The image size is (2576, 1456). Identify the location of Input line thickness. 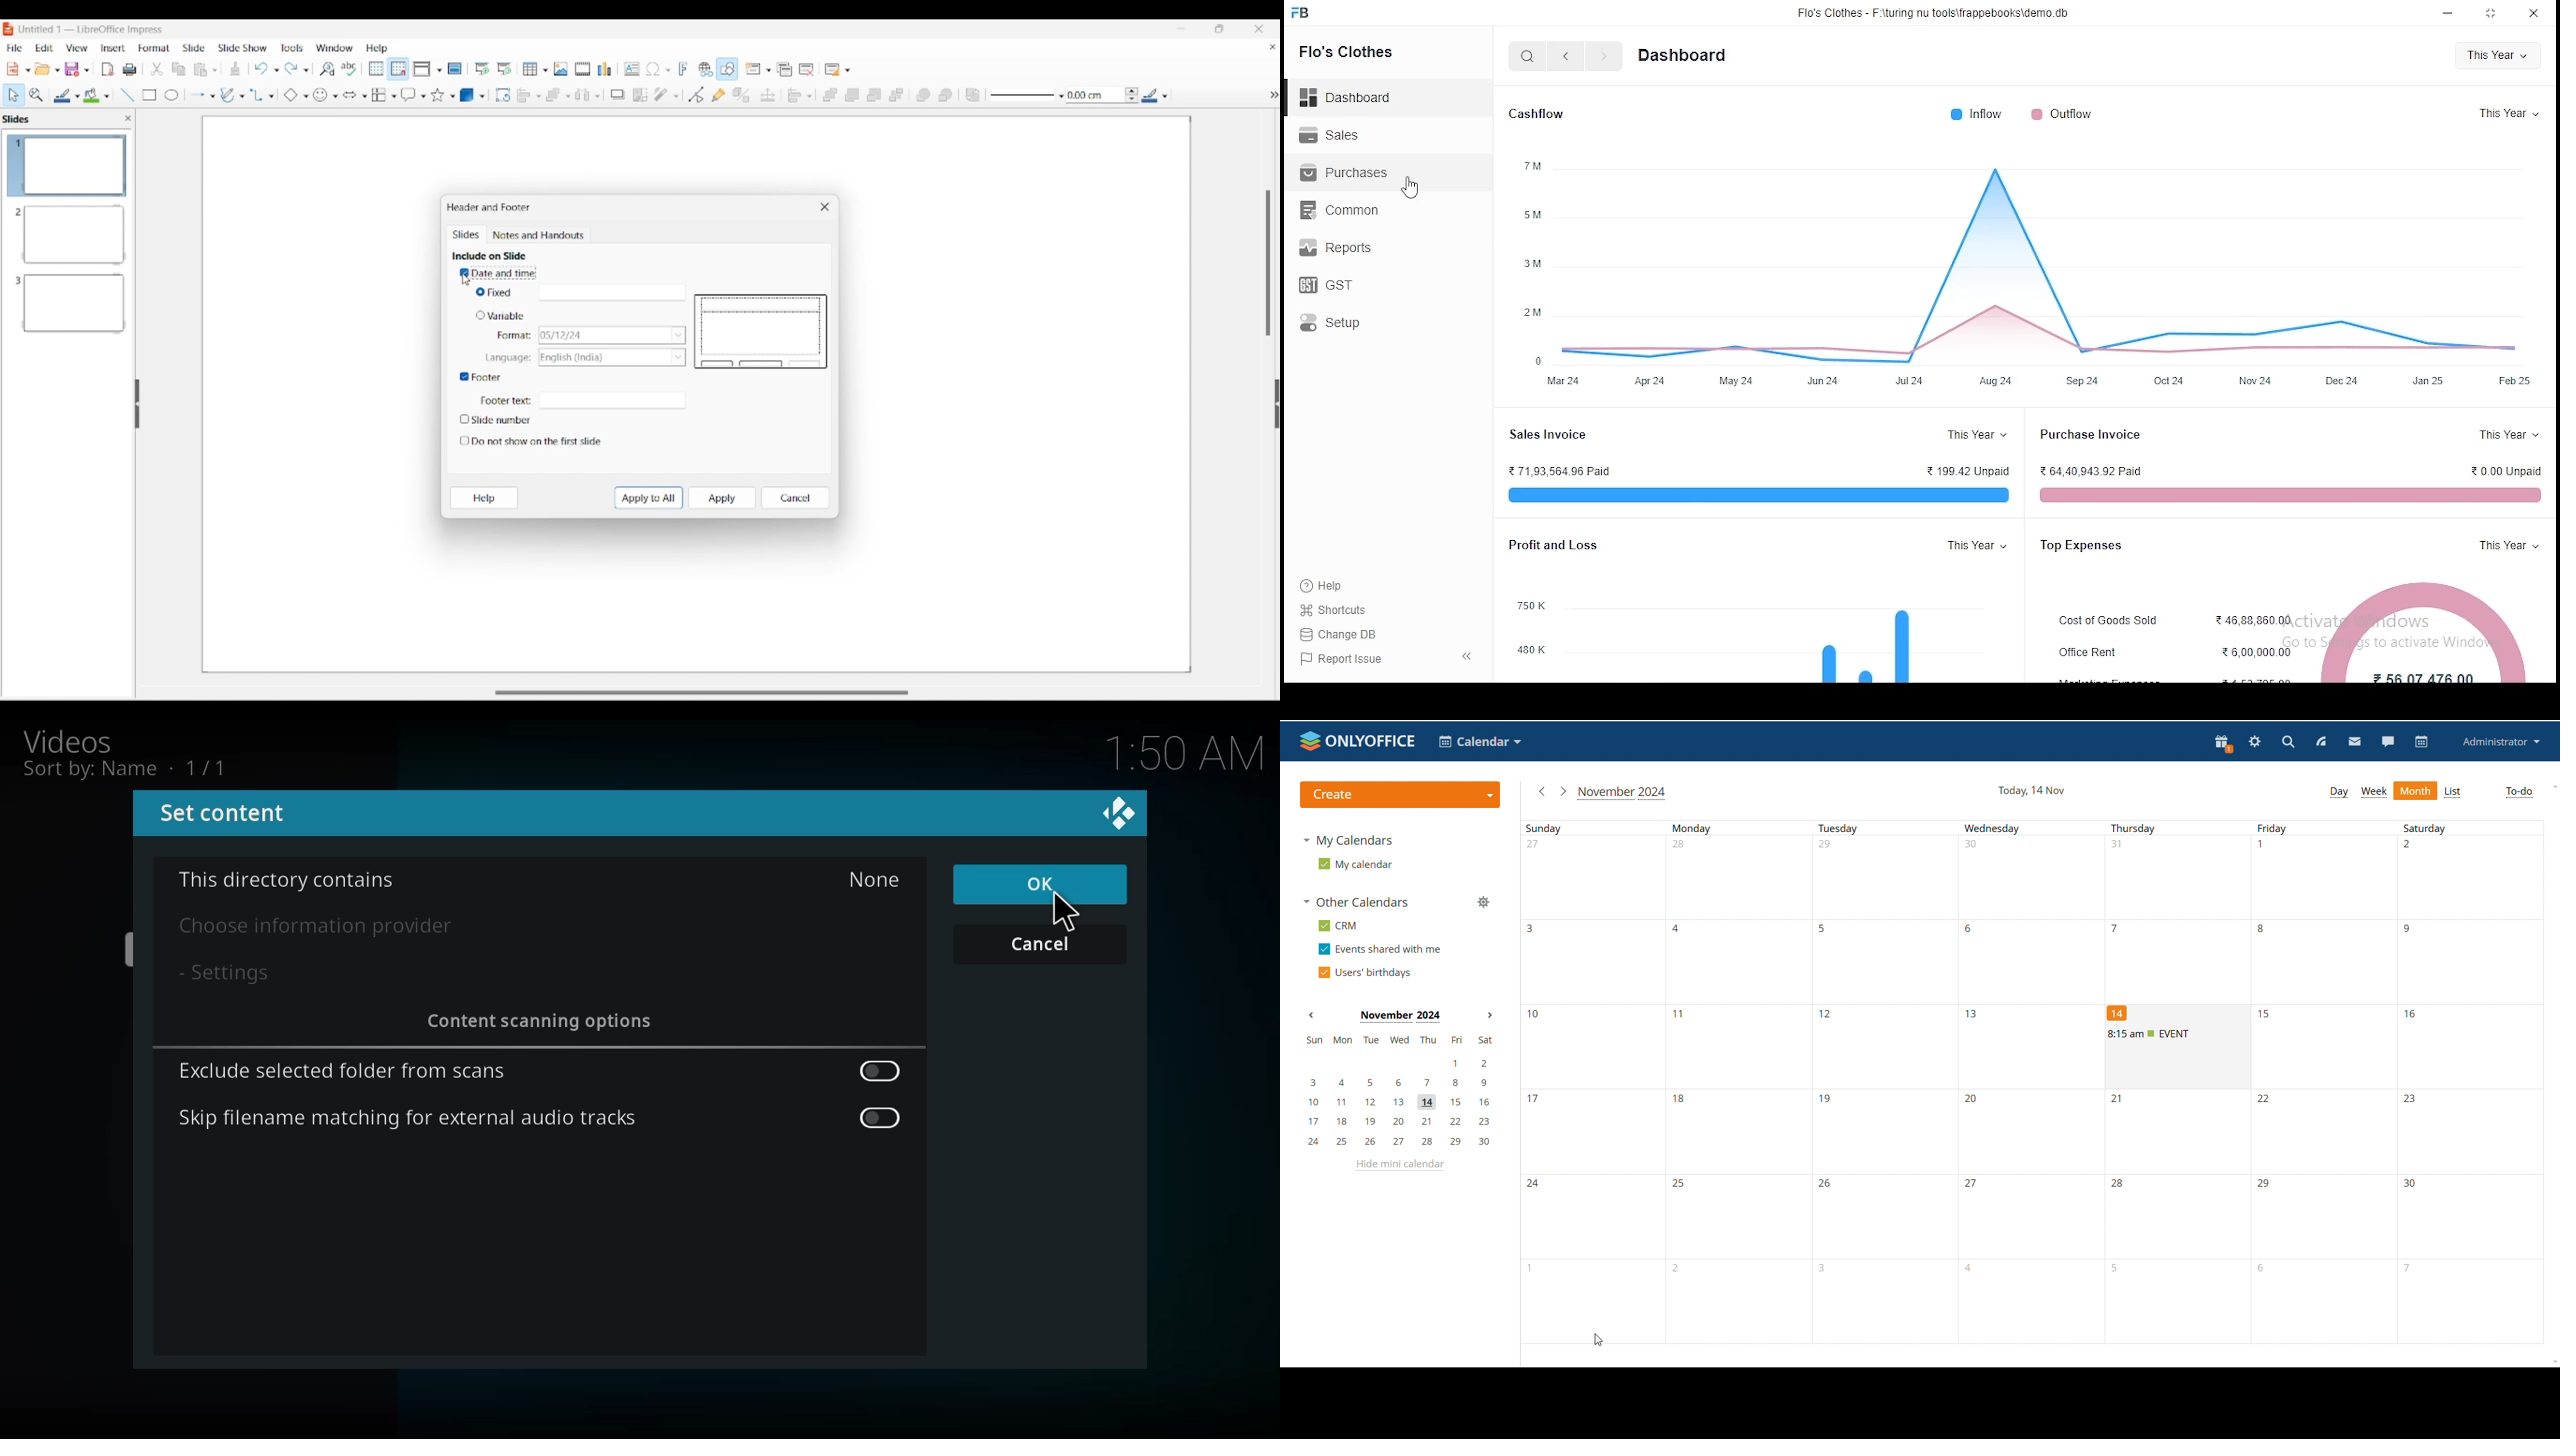
(1095, 95).